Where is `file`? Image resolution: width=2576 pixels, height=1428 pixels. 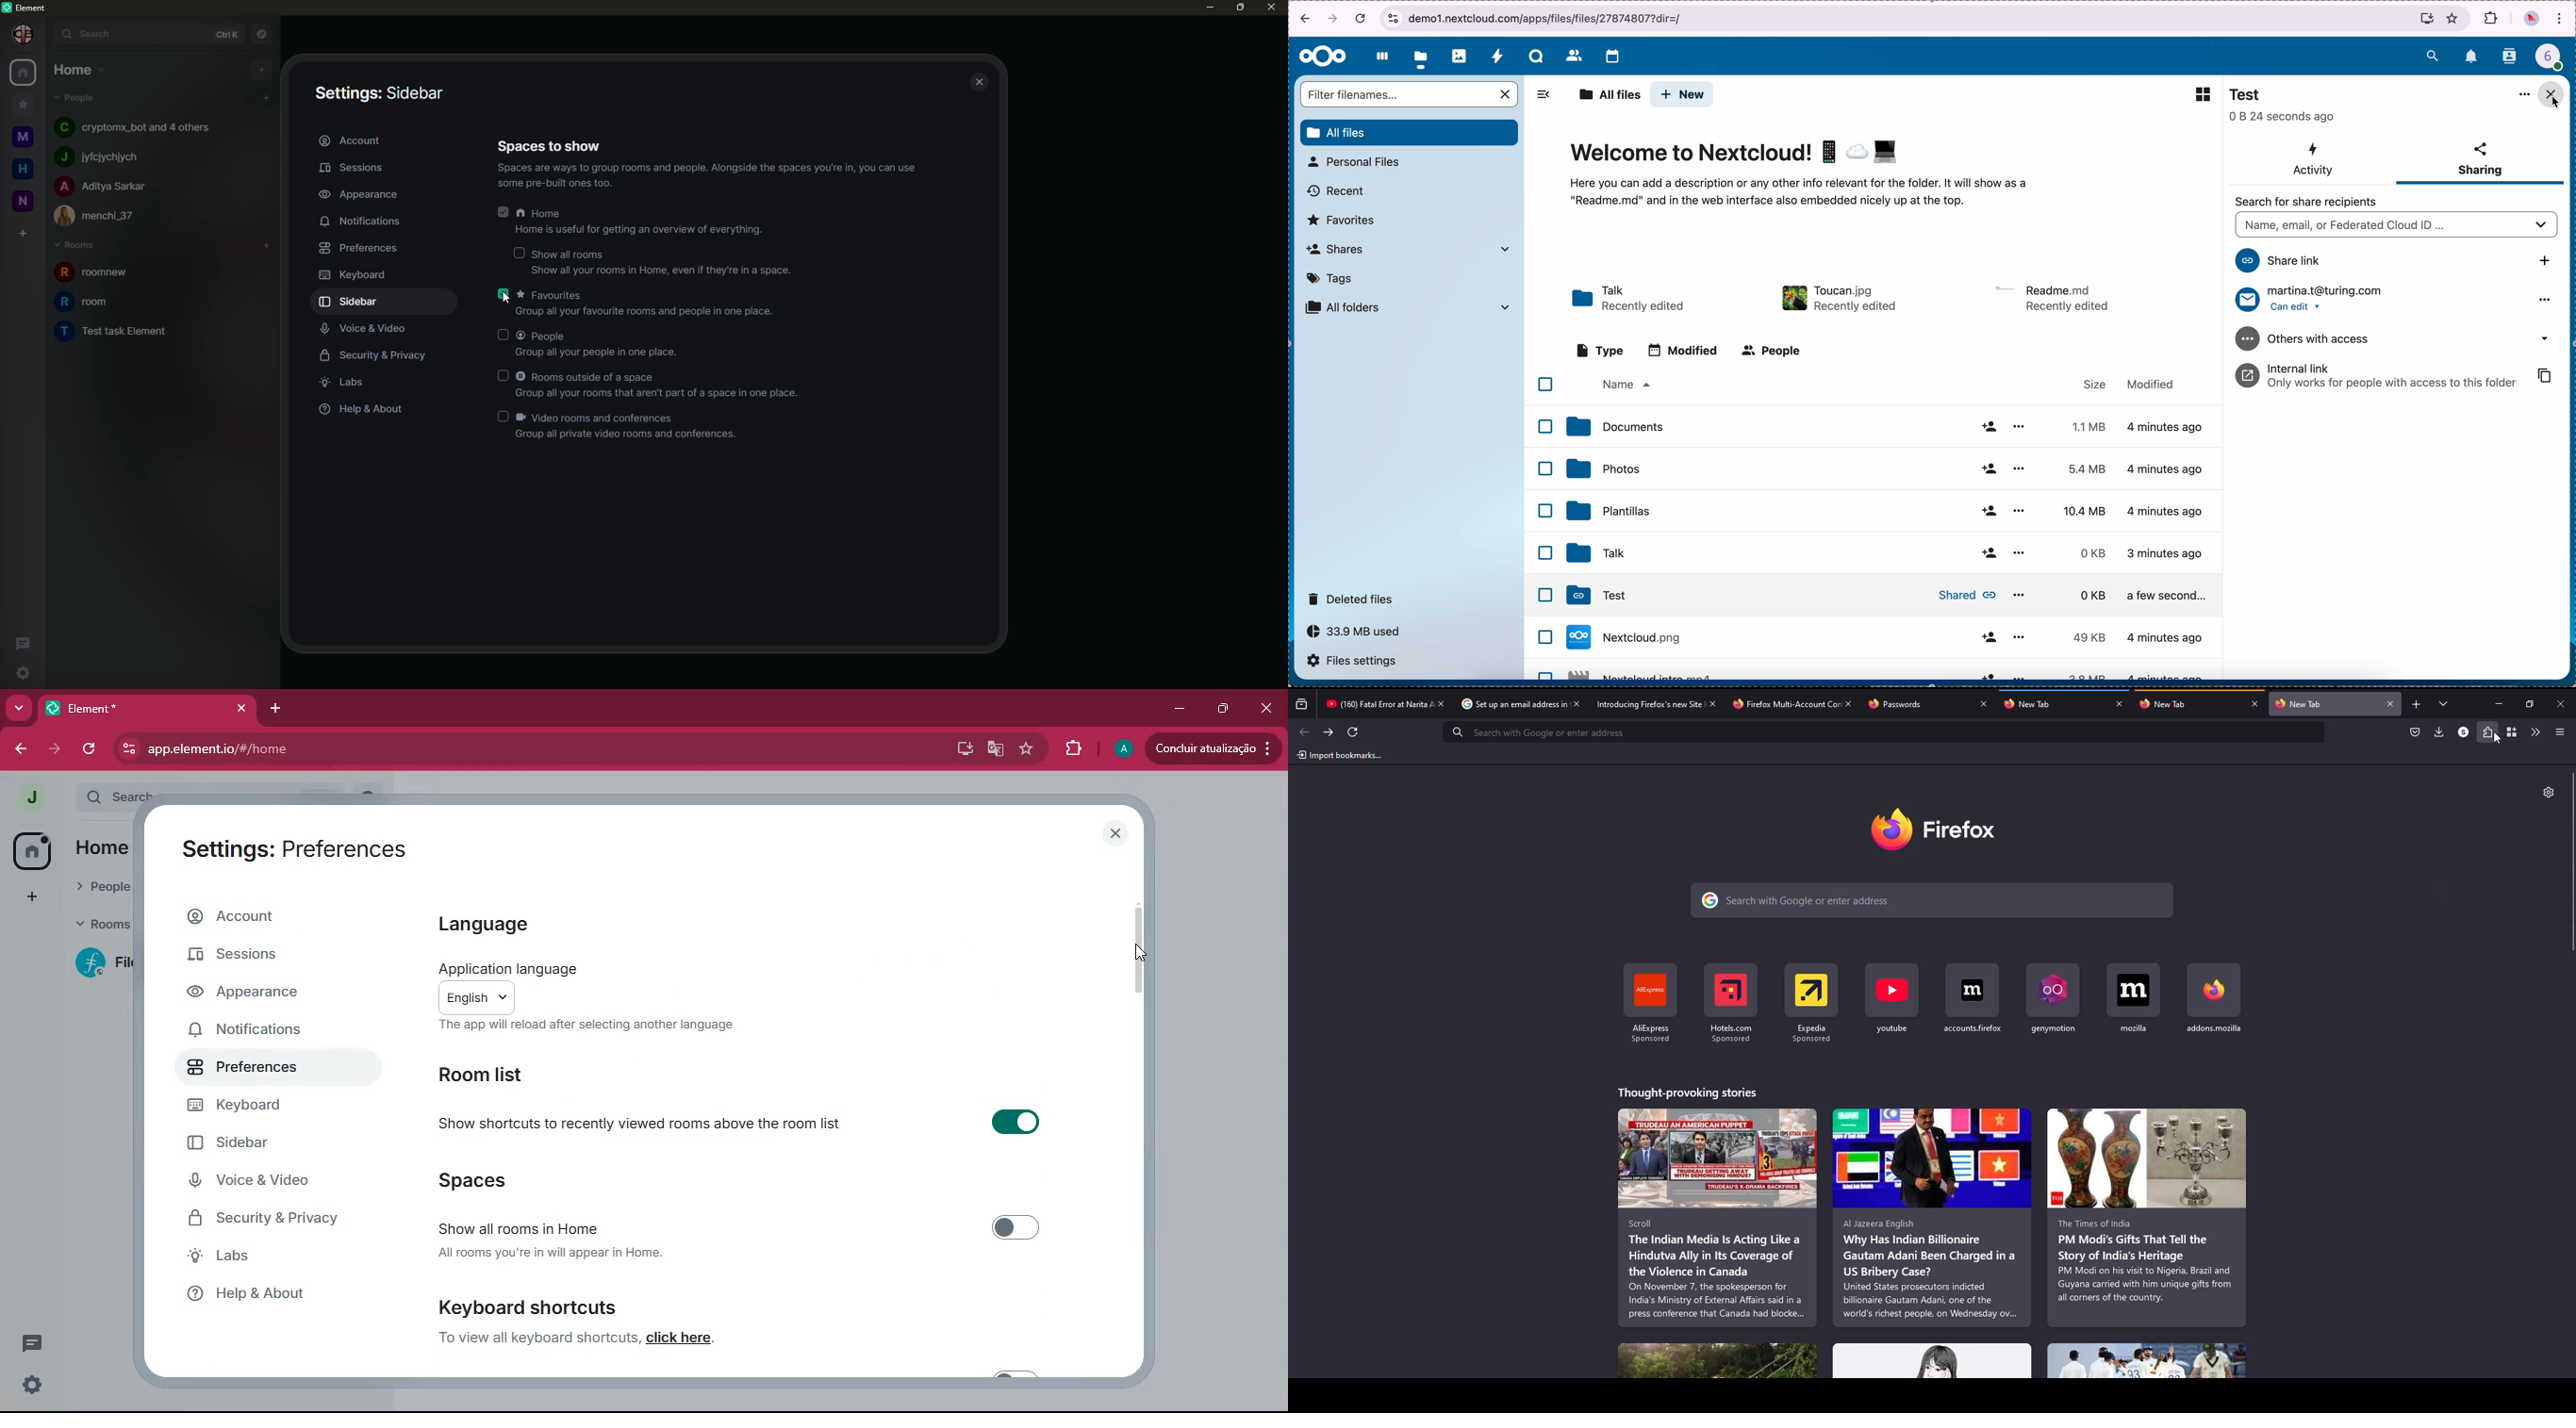 file is located at coordinates (1888, 671).